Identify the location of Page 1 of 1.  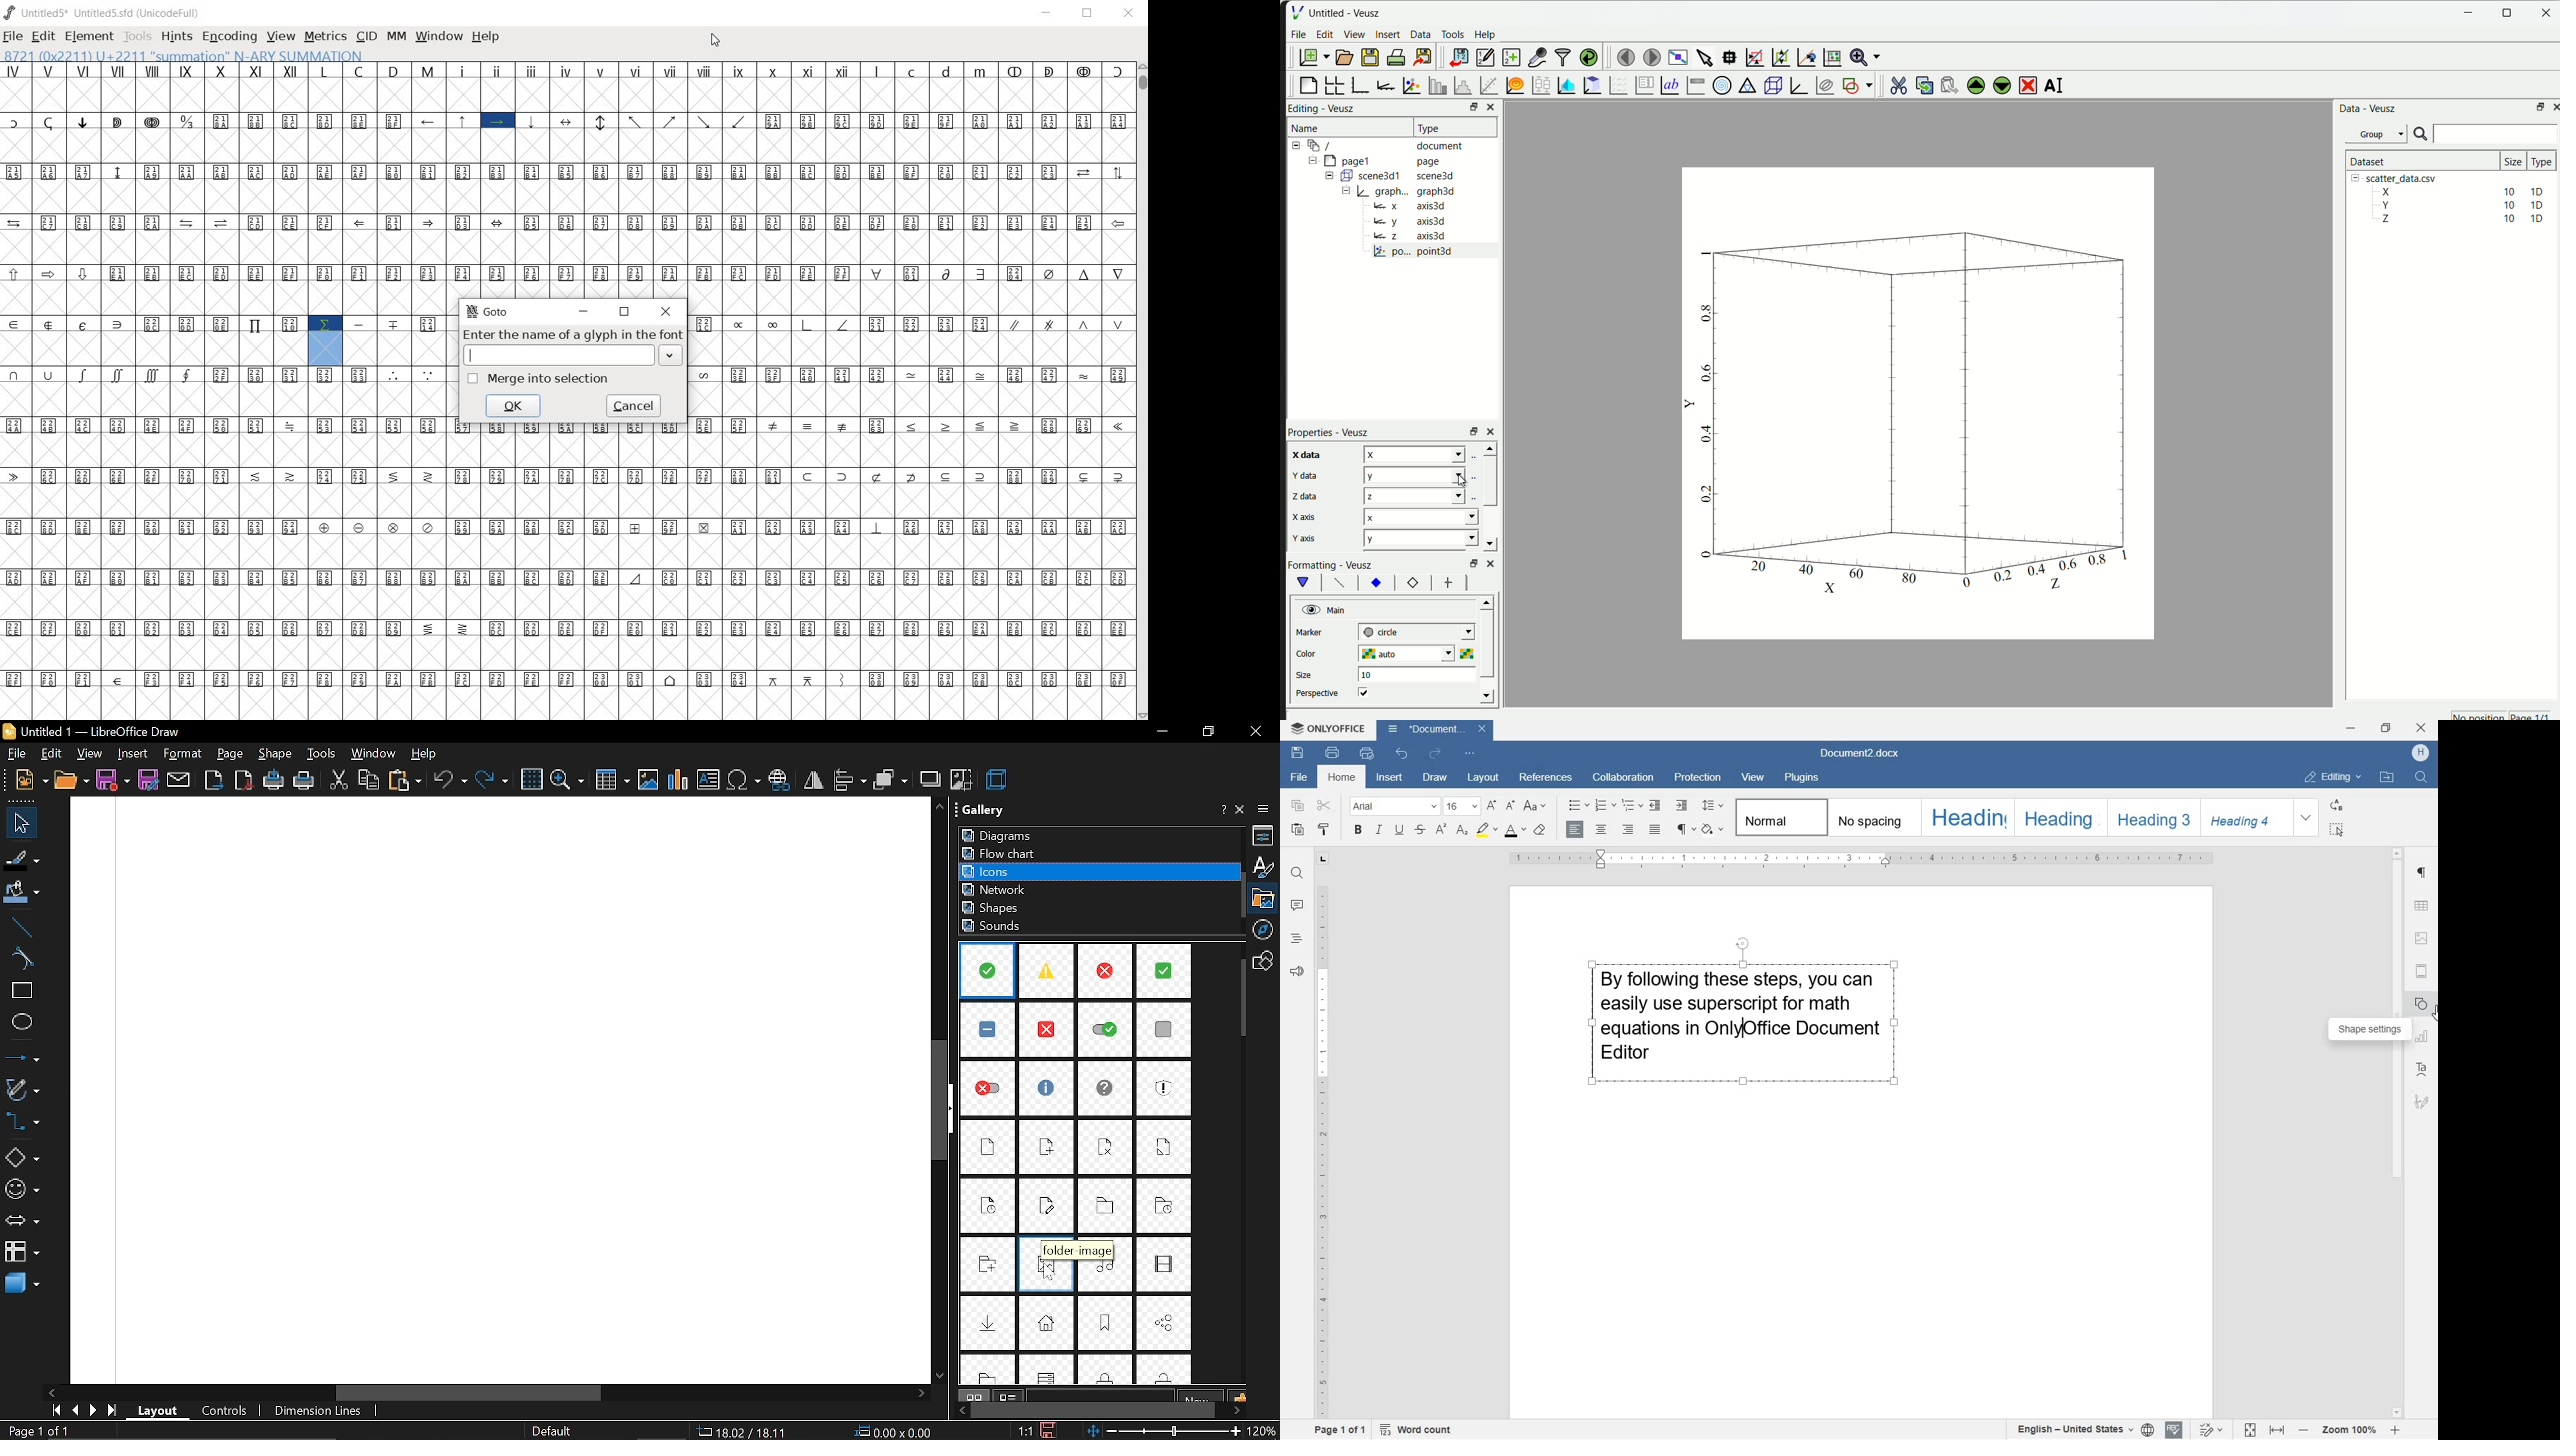
(41, 1431).